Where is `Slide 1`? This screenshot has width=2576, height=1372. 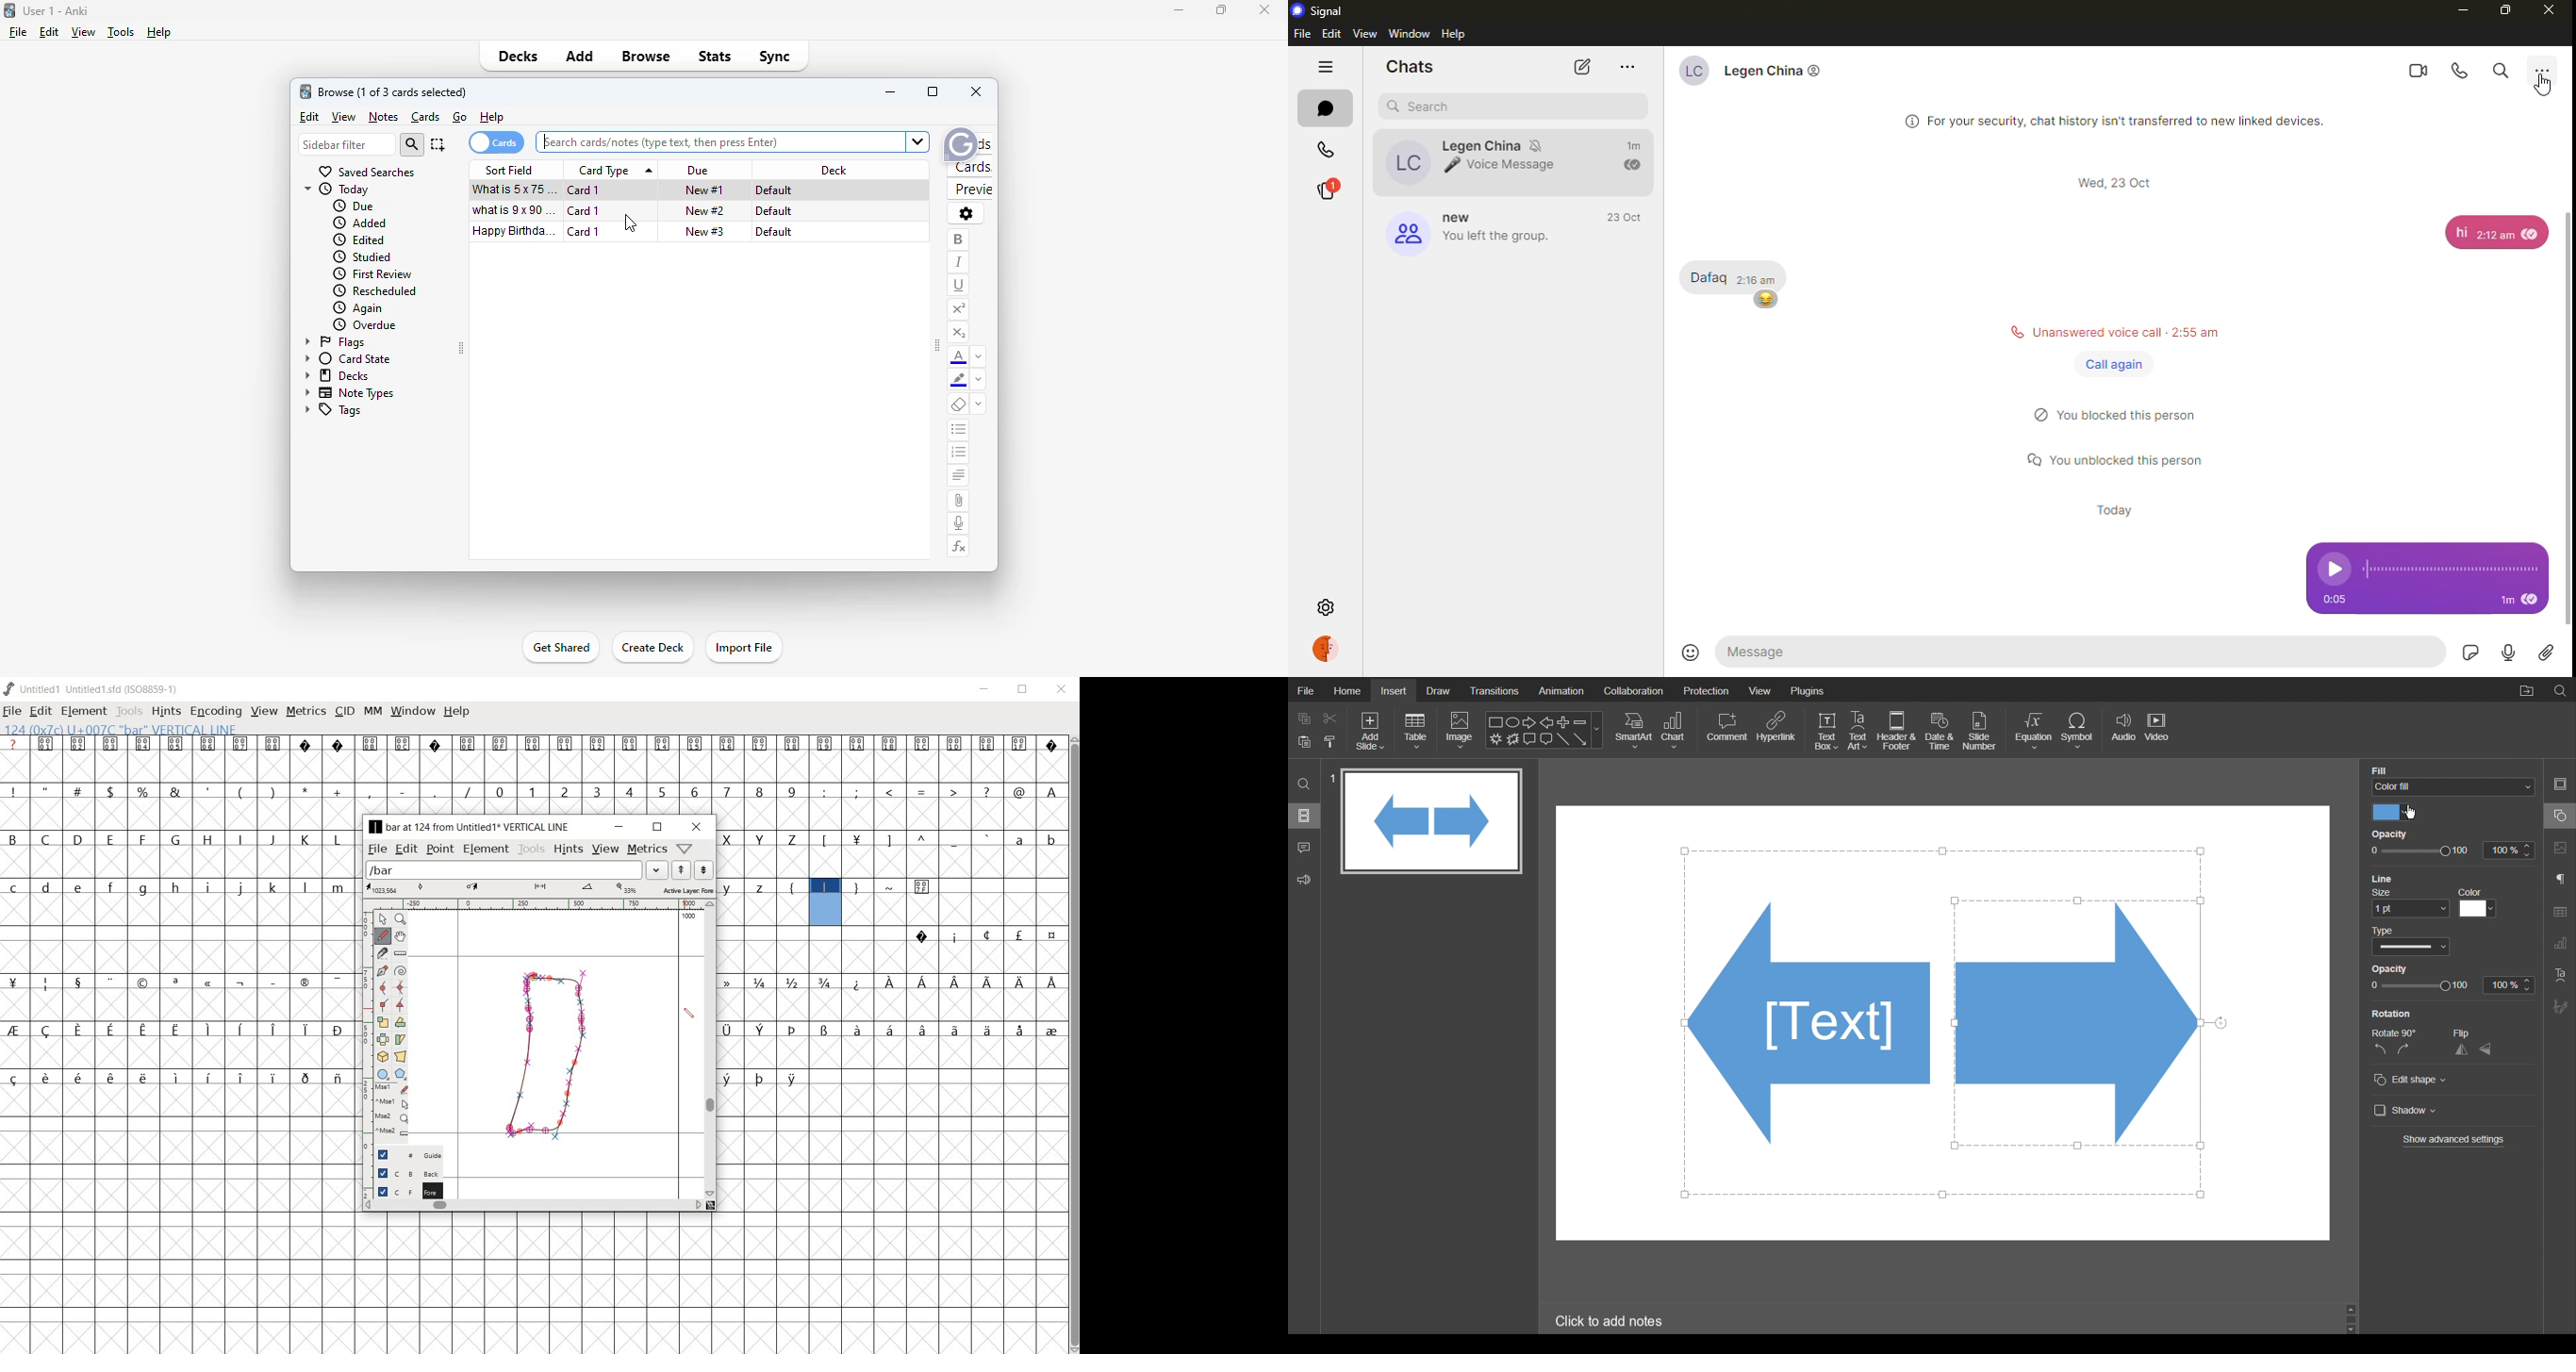 Slide 1 is located at coordinates (1433, 821).